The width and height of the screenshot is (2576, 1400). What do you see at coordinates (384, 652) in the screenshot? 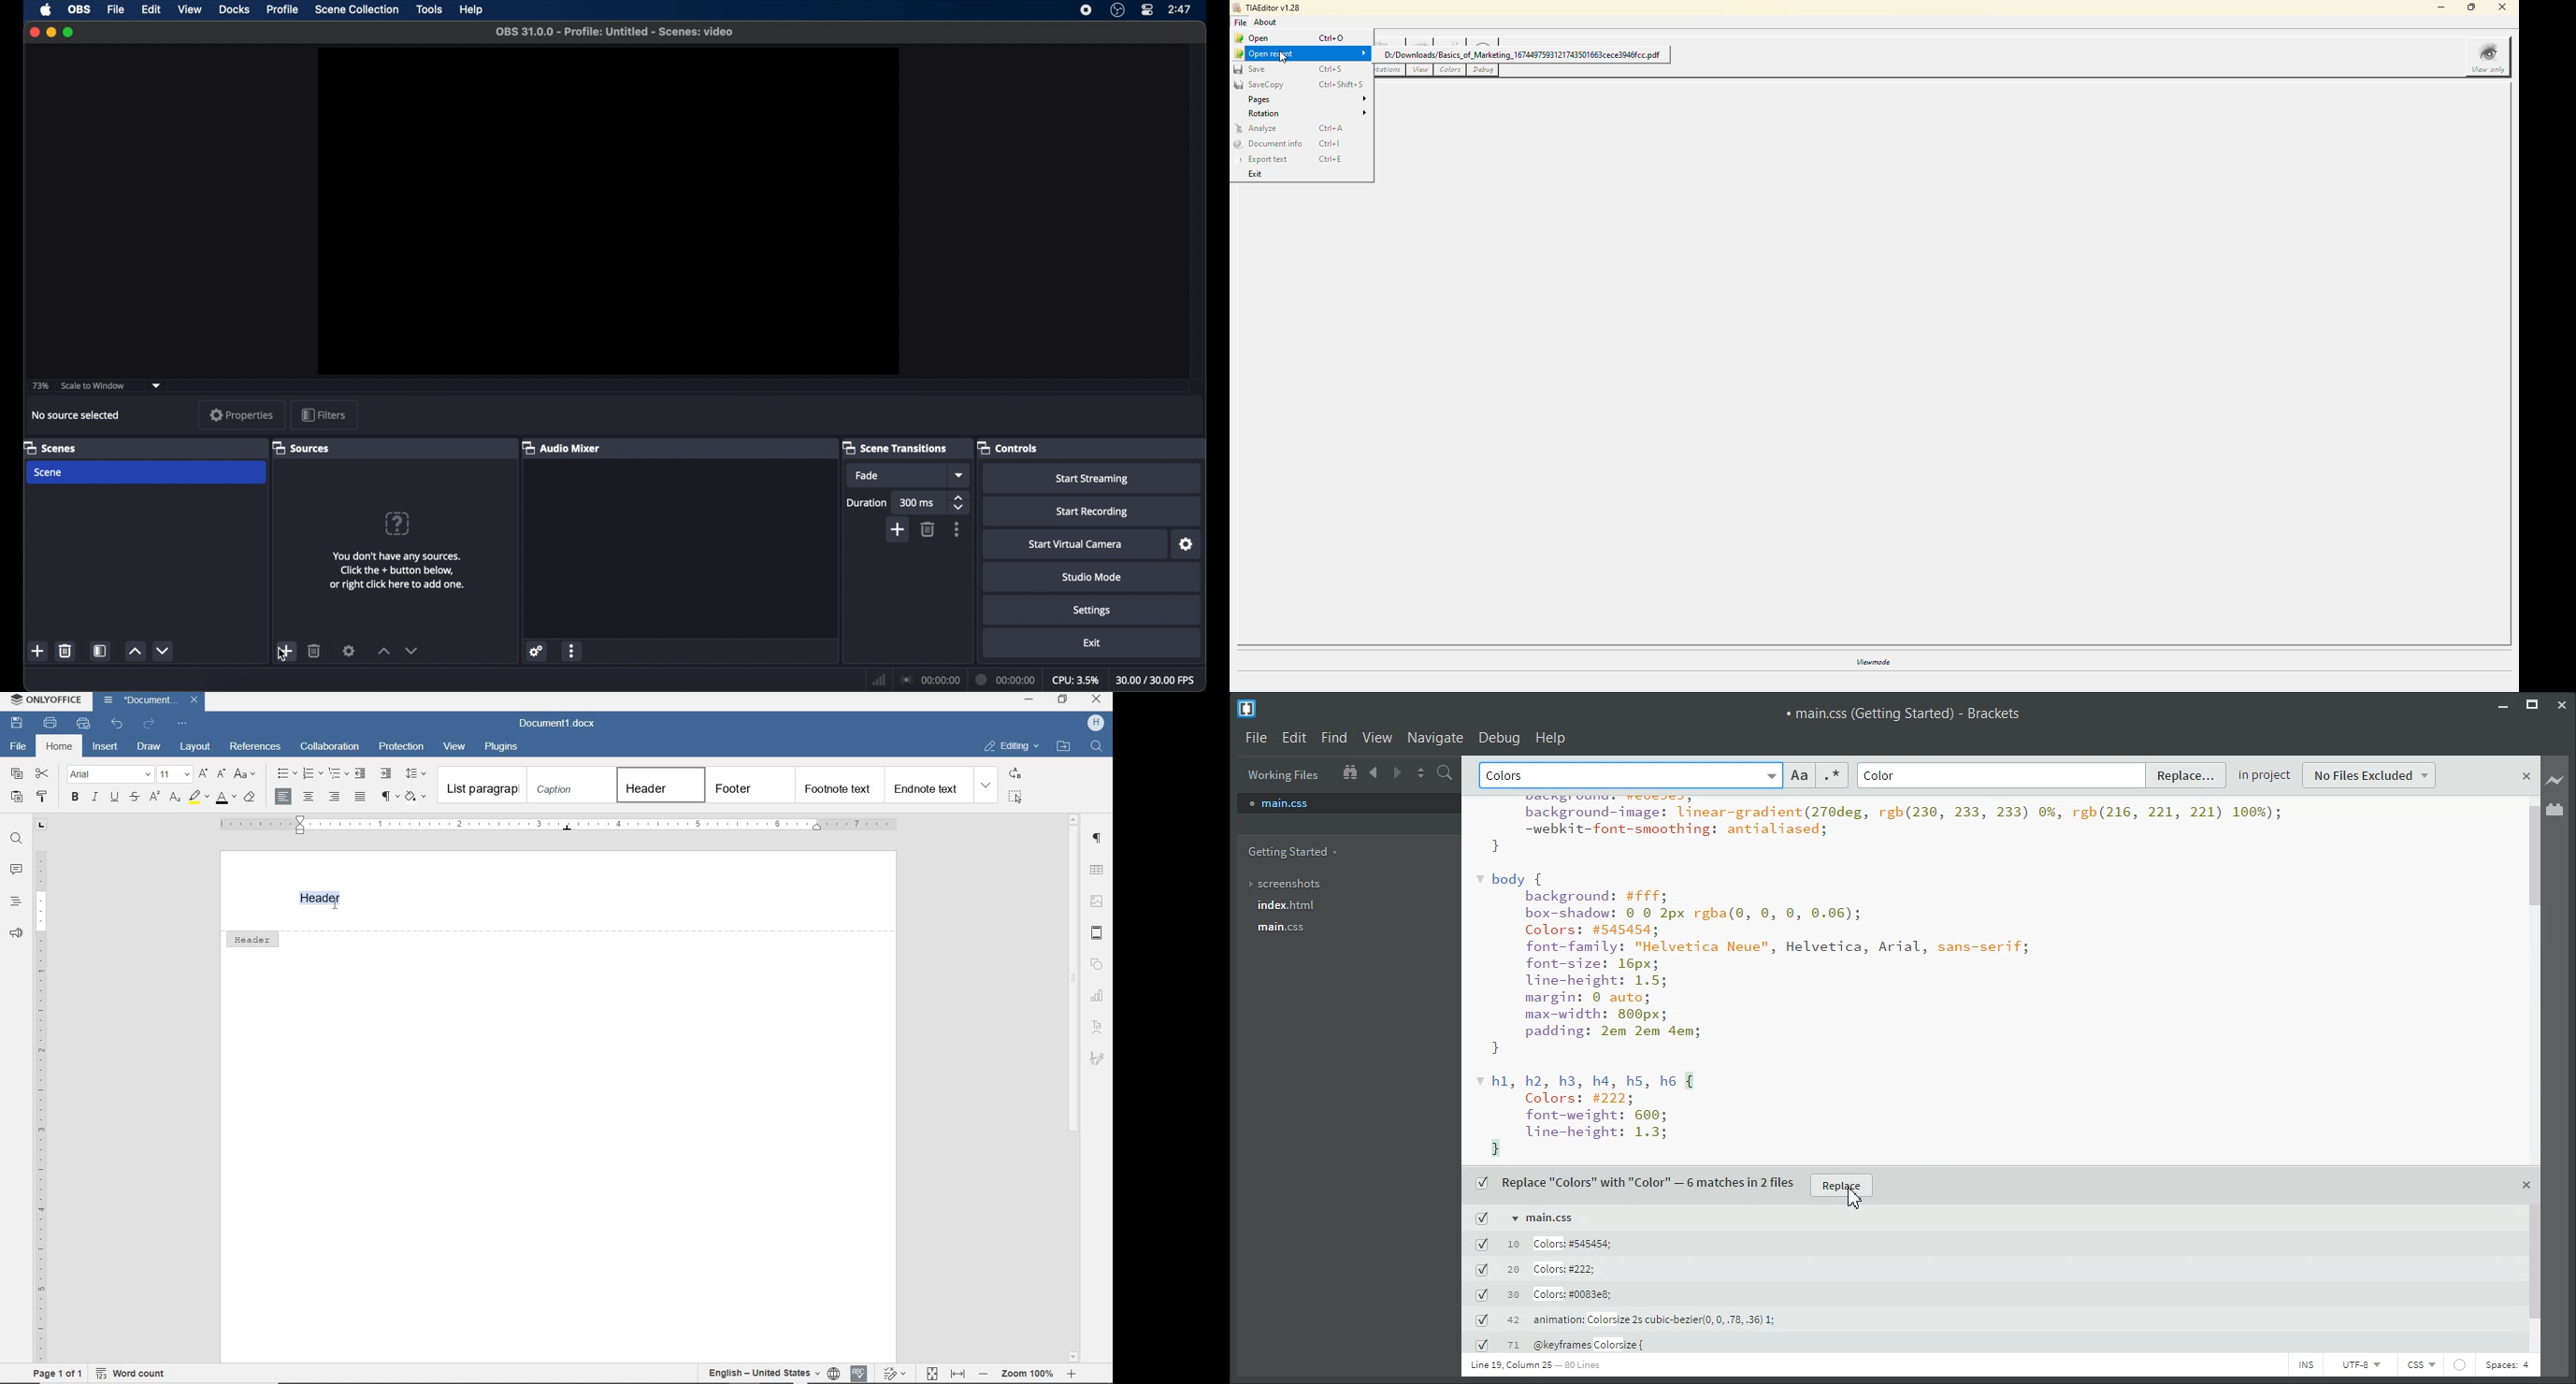
I see `increment button` at bounding box center [384, 652].